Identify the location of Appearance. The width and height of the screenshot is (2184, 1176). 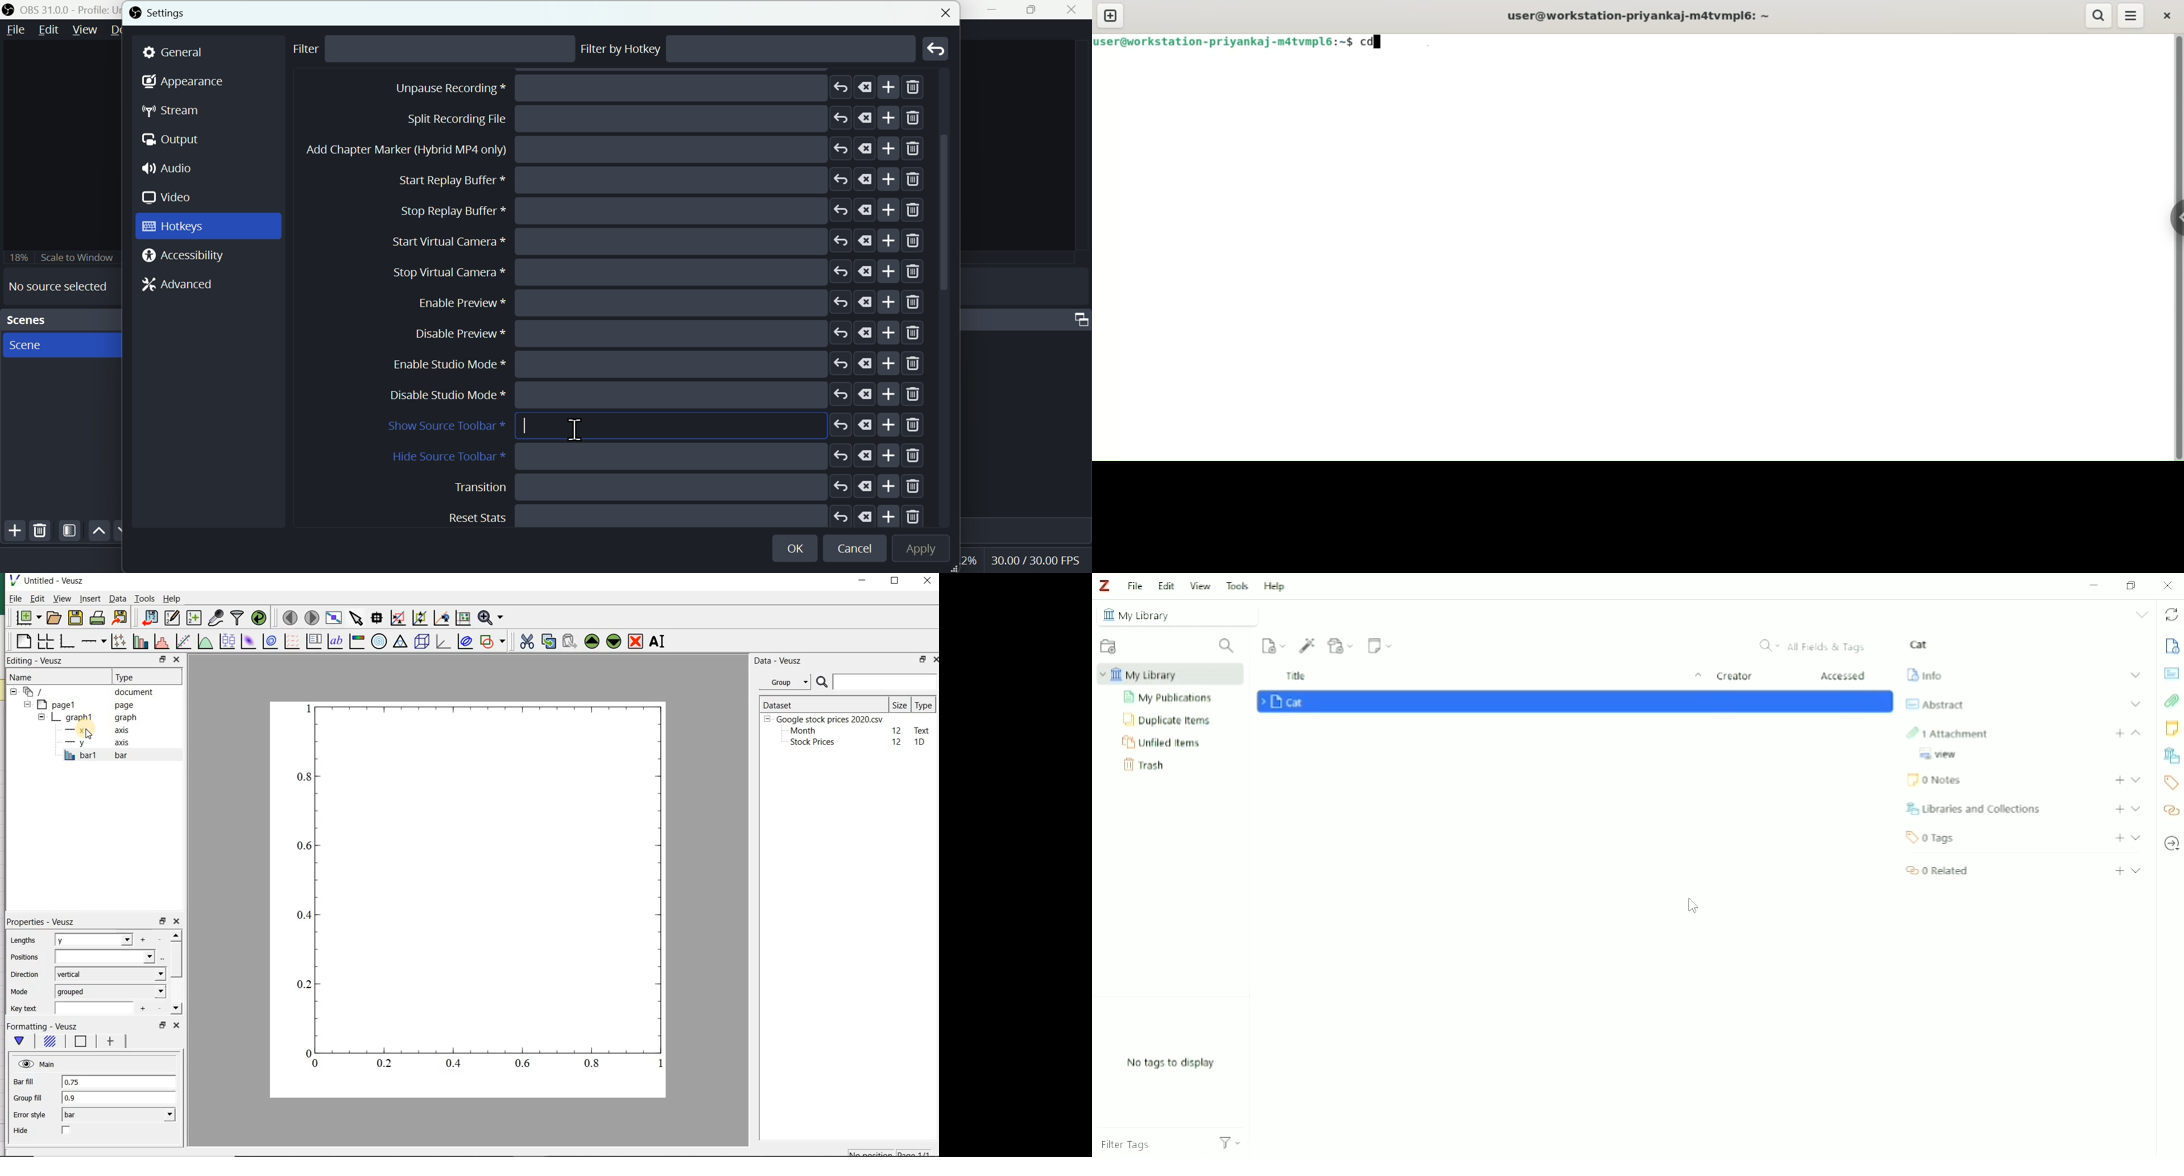
(183, 85).